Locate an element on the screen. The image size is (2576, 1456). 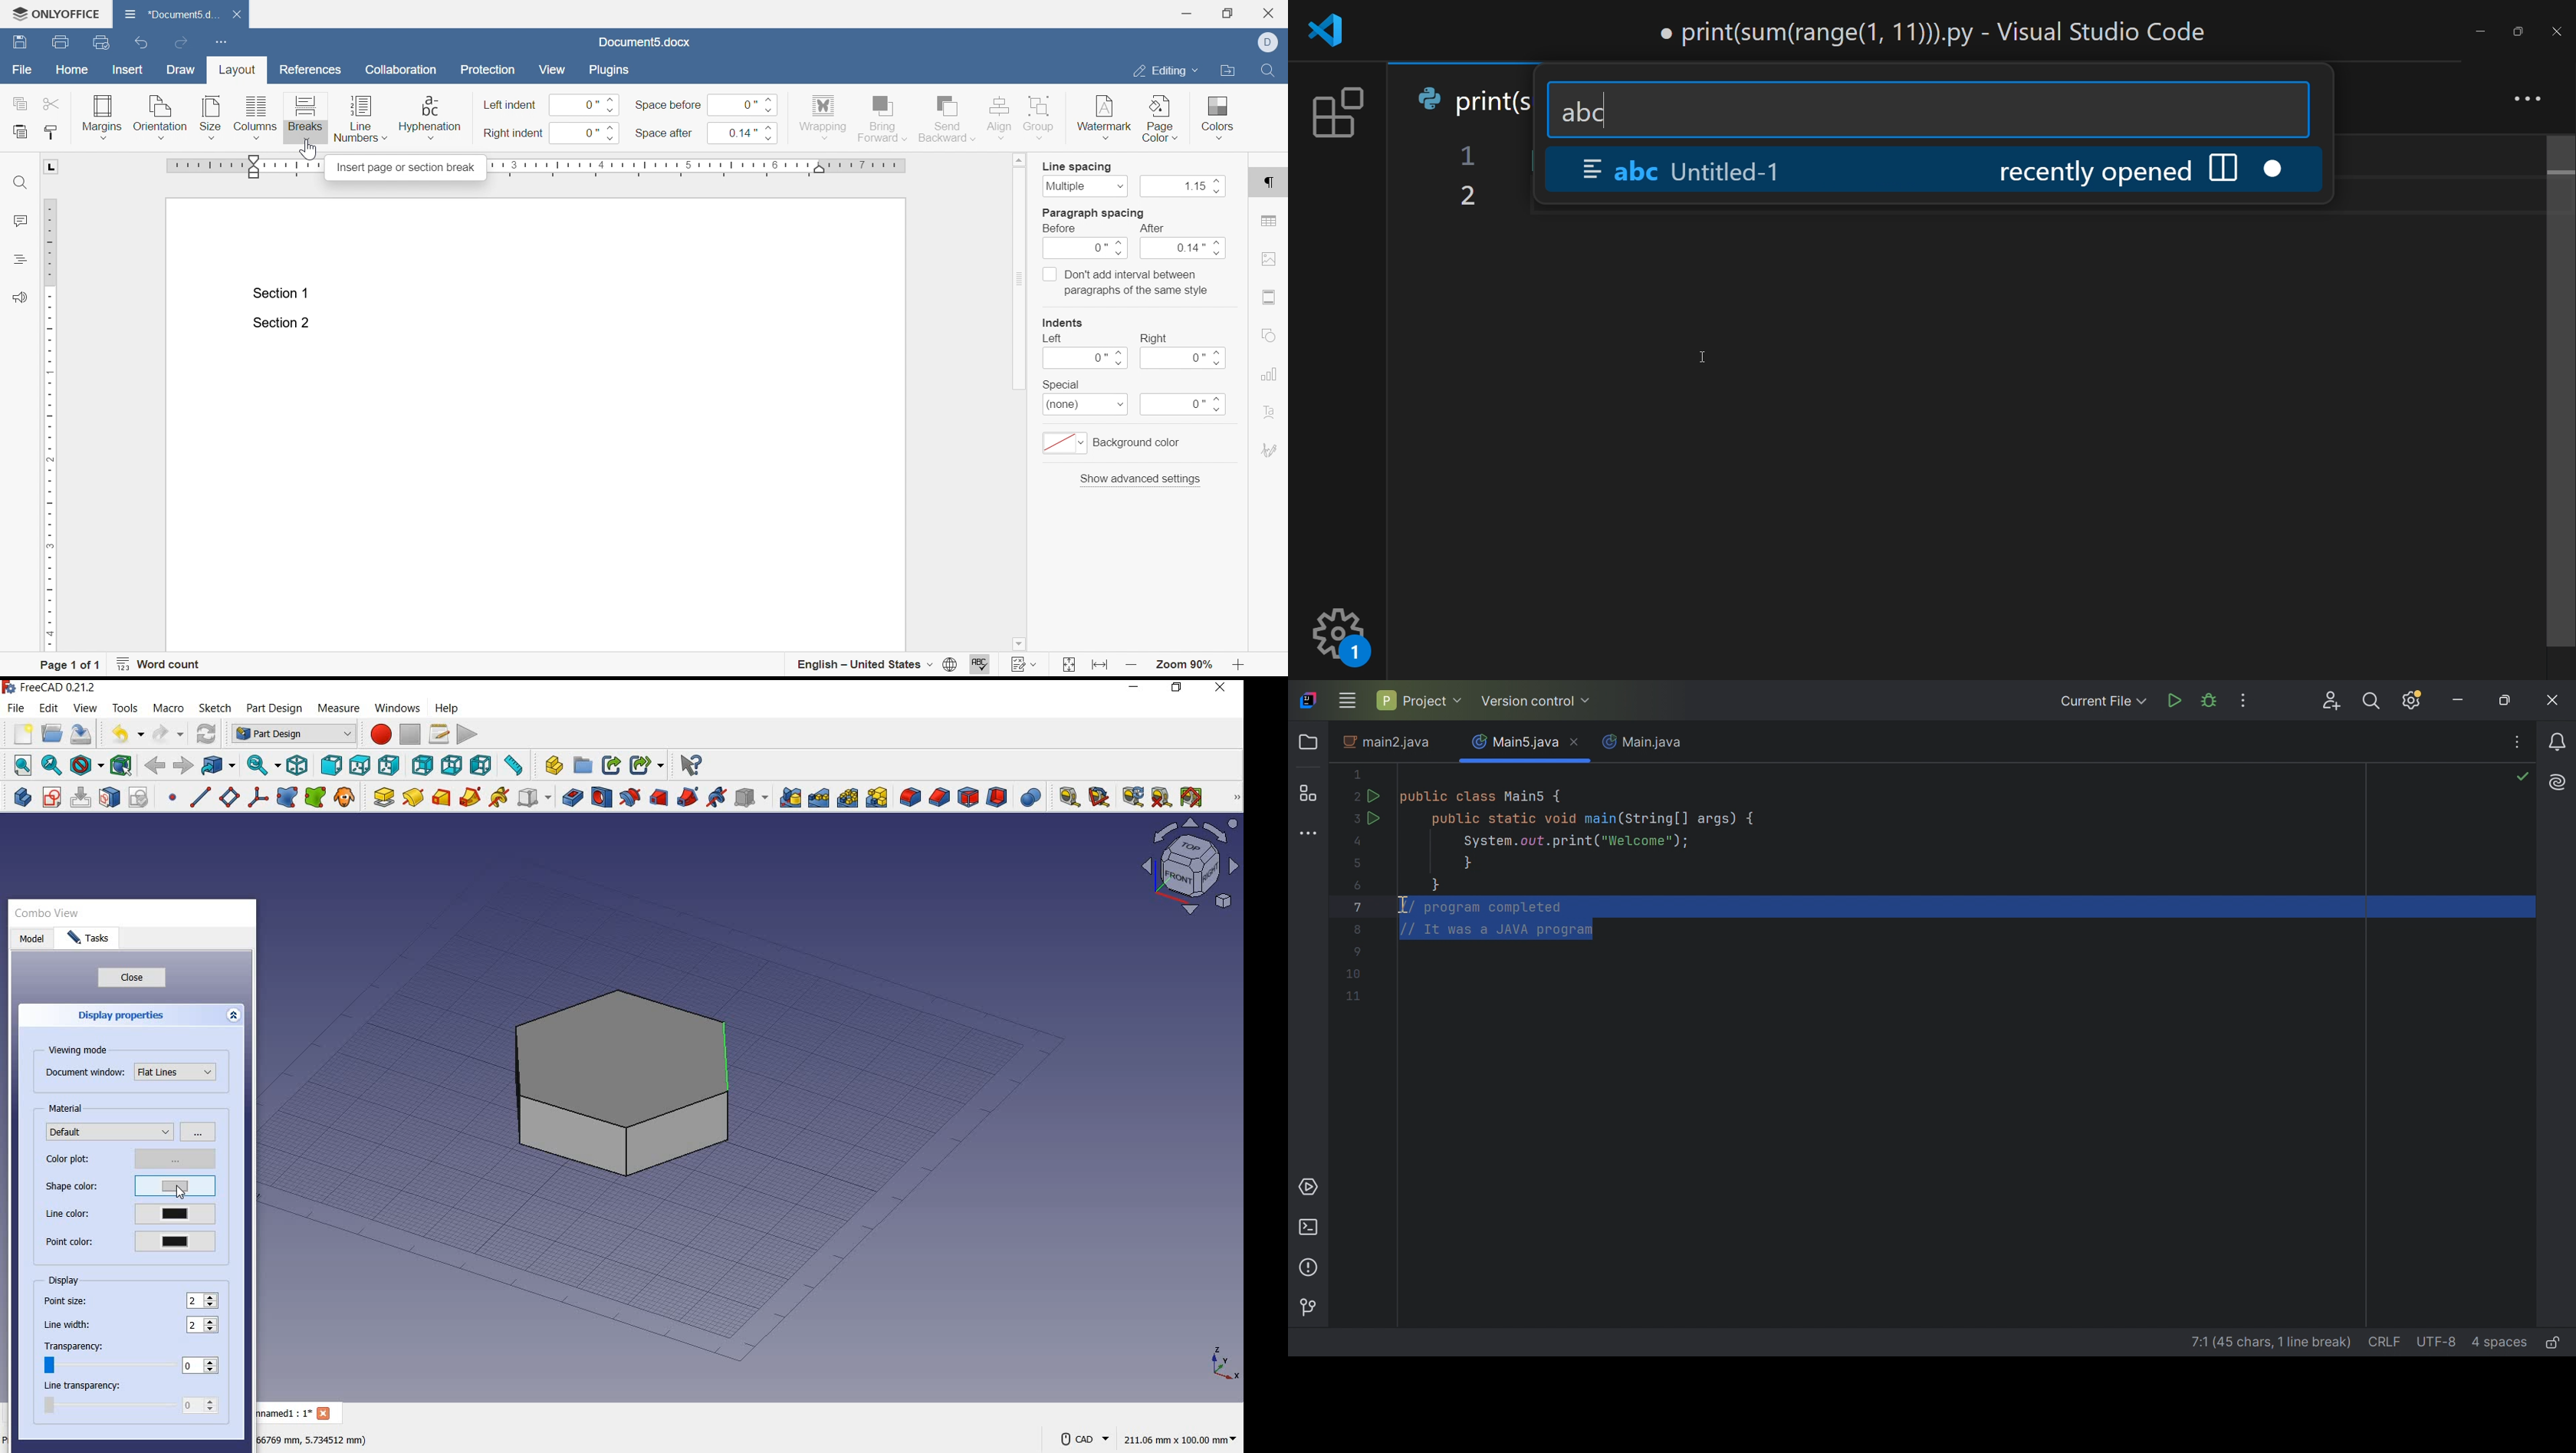
breaks is located at coordinates (306, 117).